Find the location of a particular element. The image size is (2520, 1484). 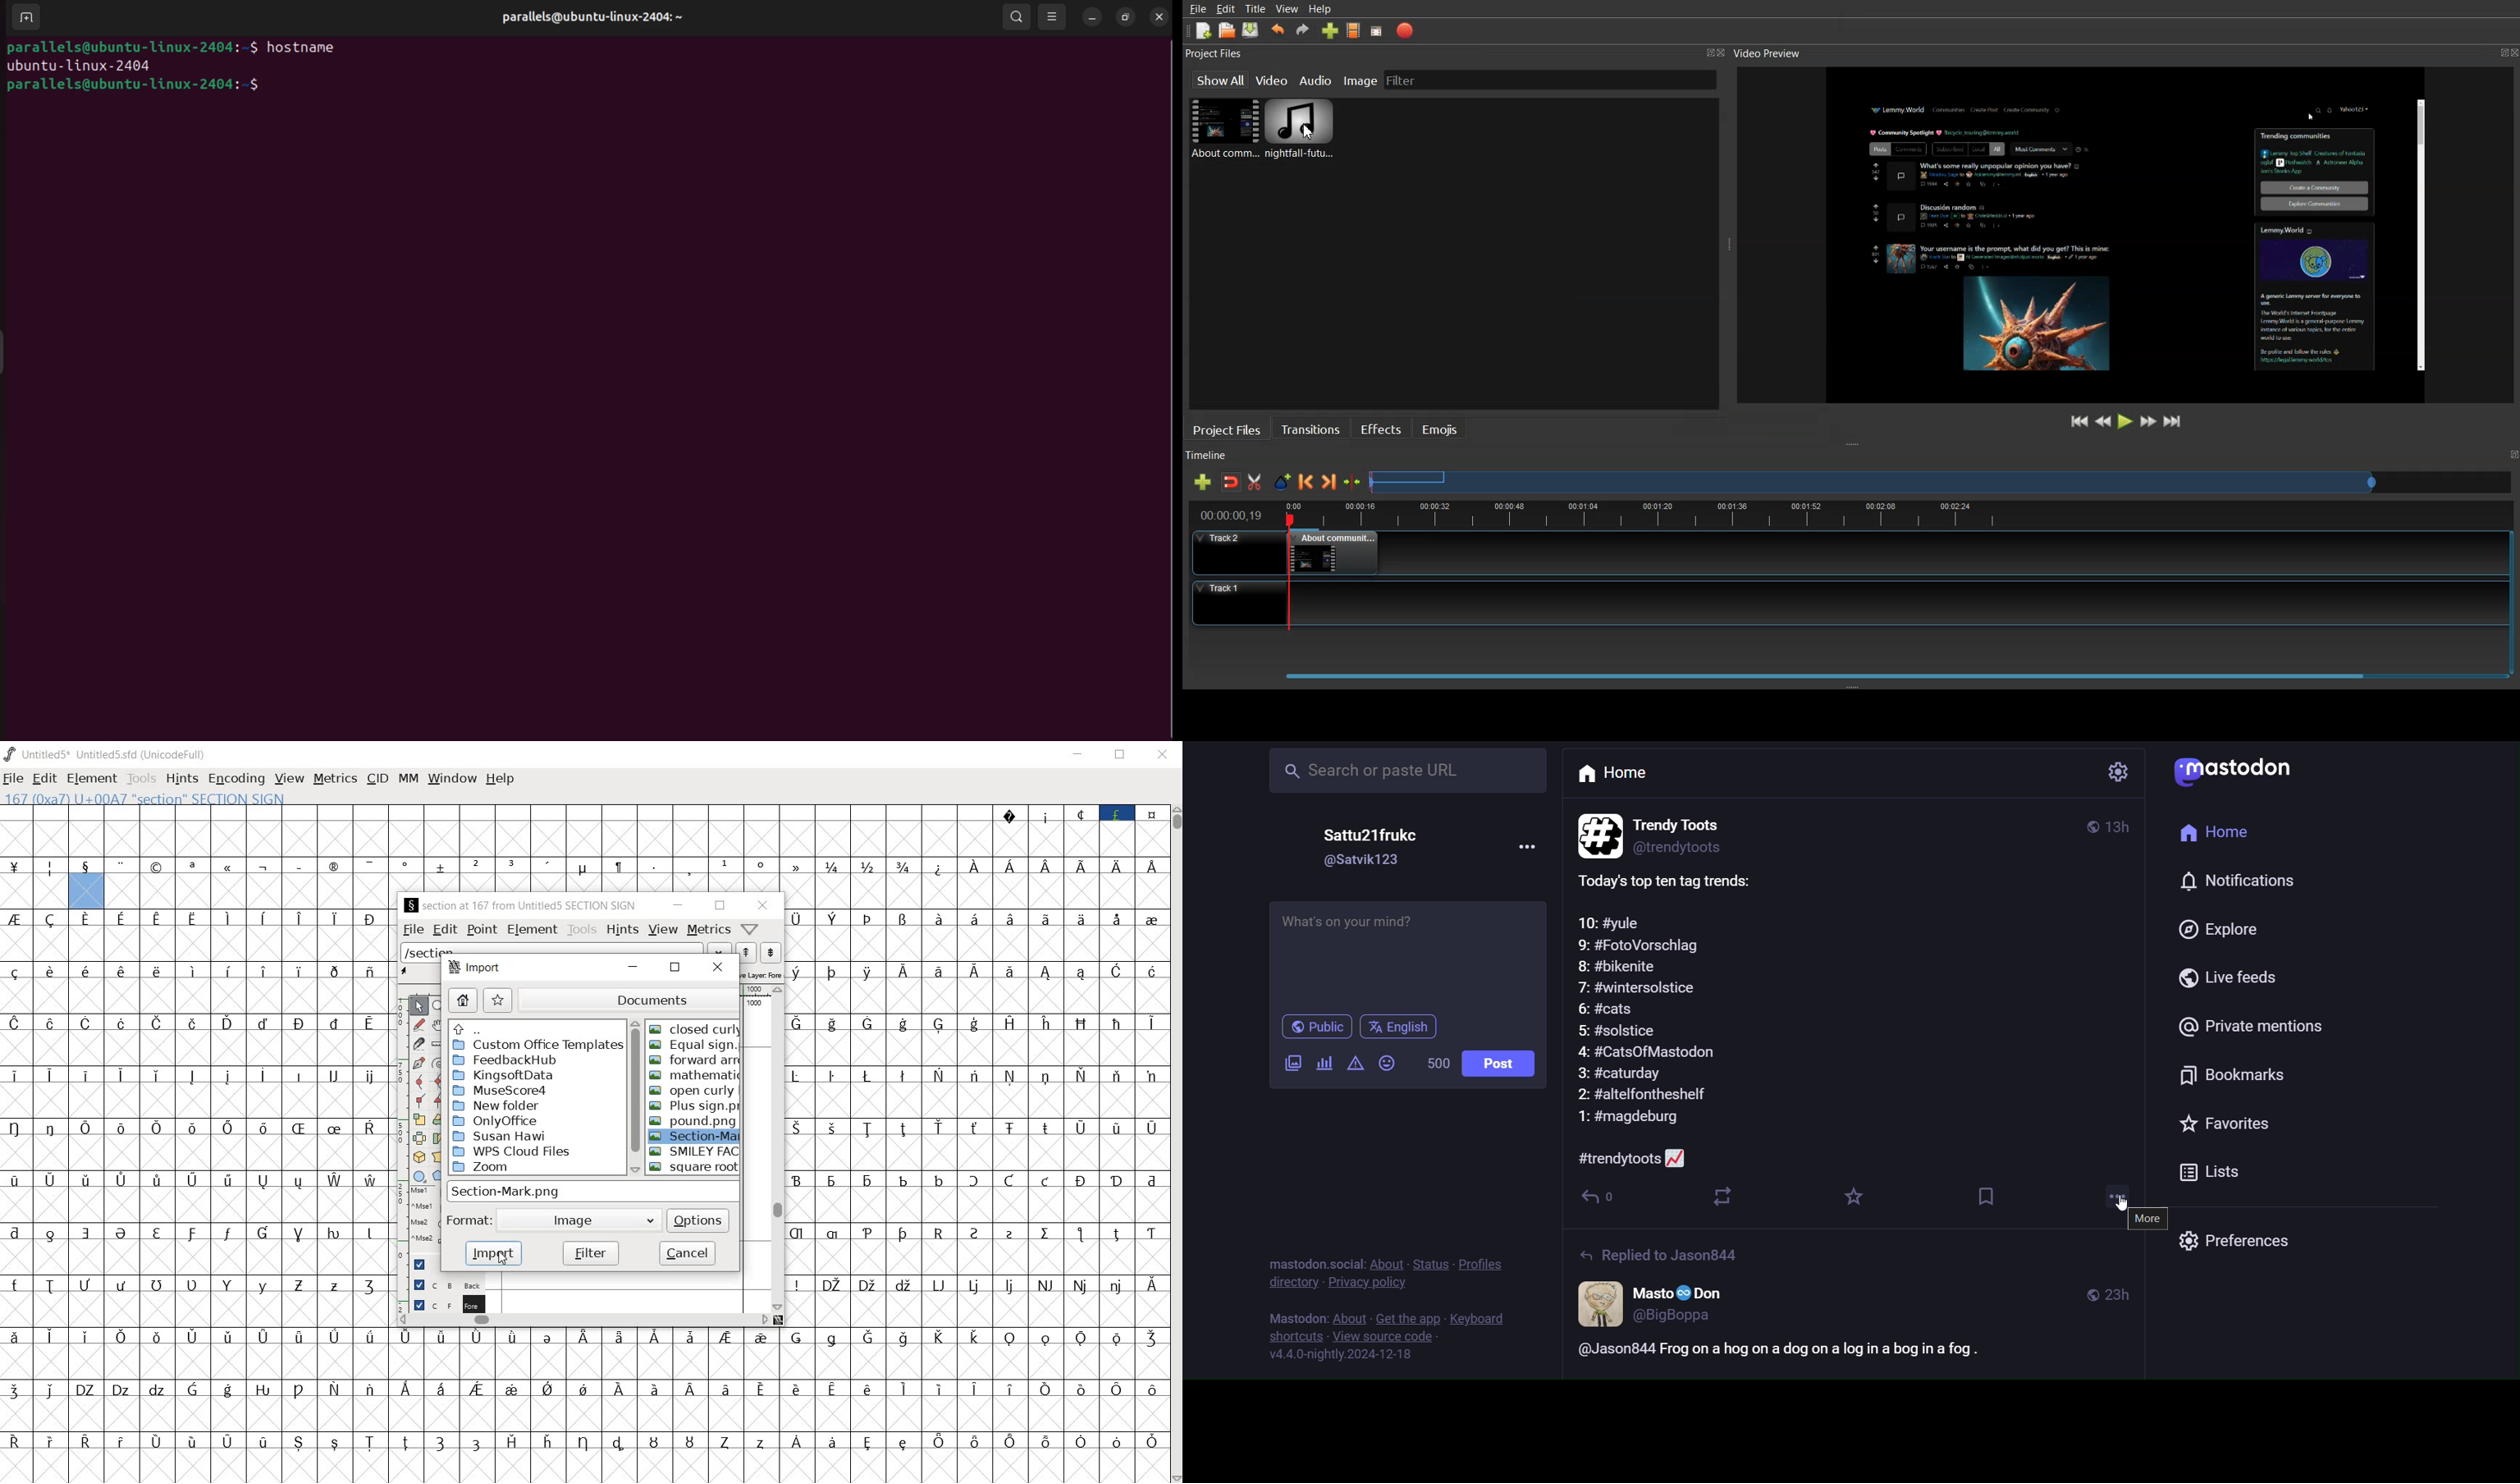

directory is located at coordinates (1292, 1286).